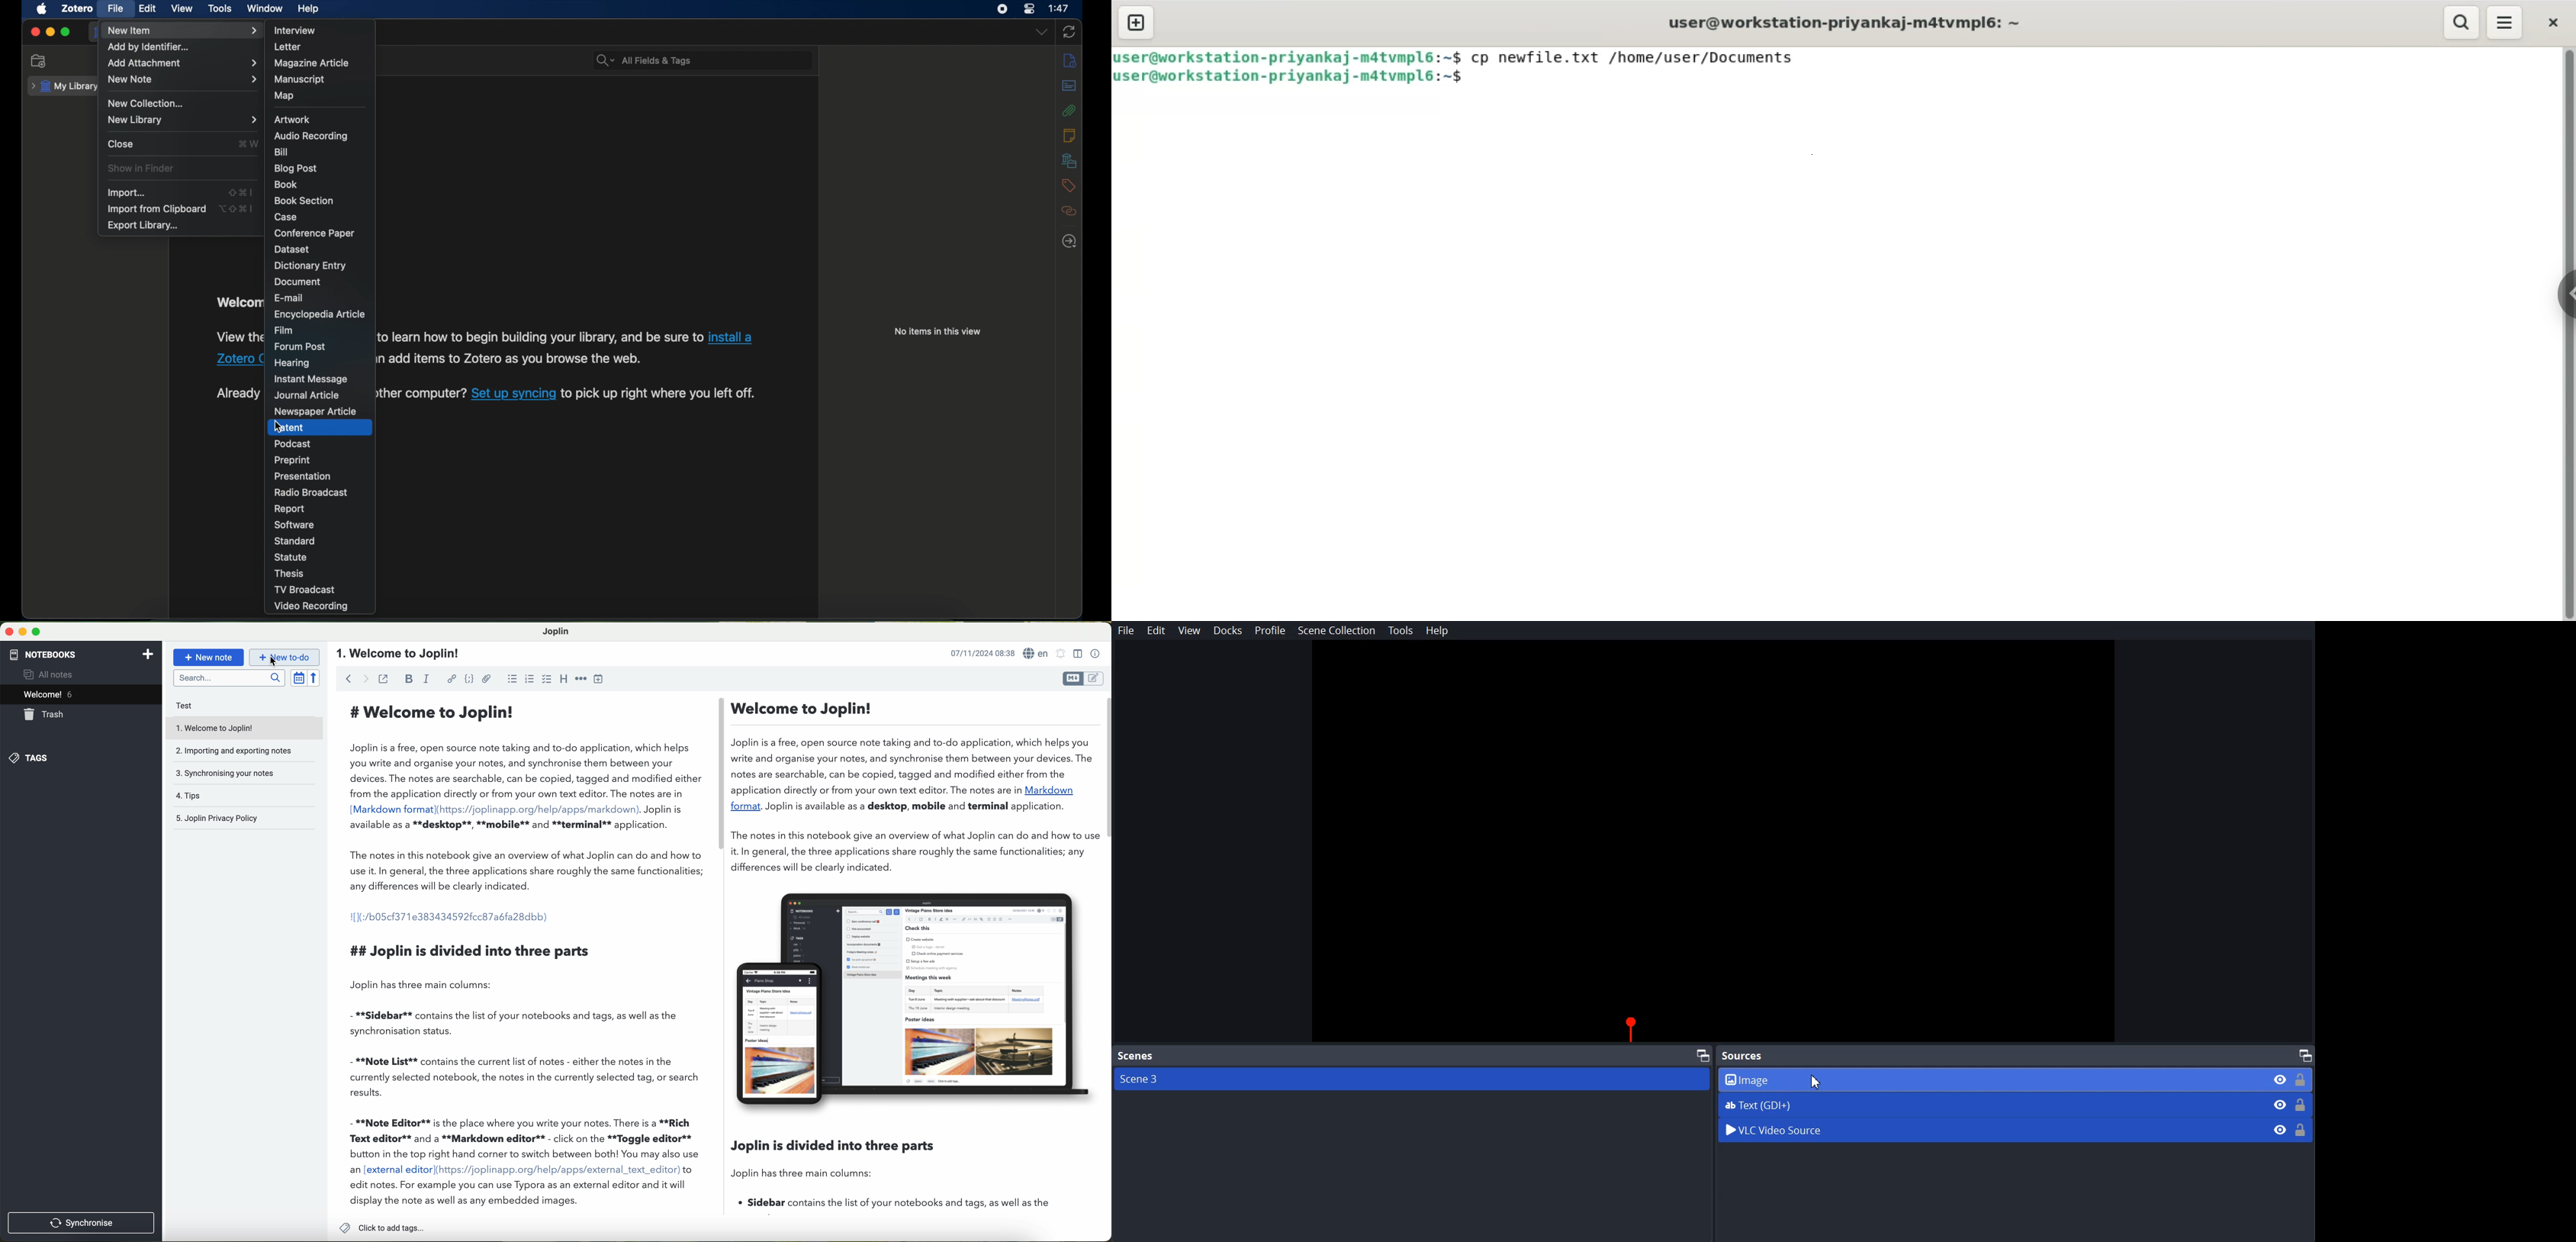 The width and height of the screenshot is (2576, 1260). I want to click on Maximize, so click(2306, 1054).